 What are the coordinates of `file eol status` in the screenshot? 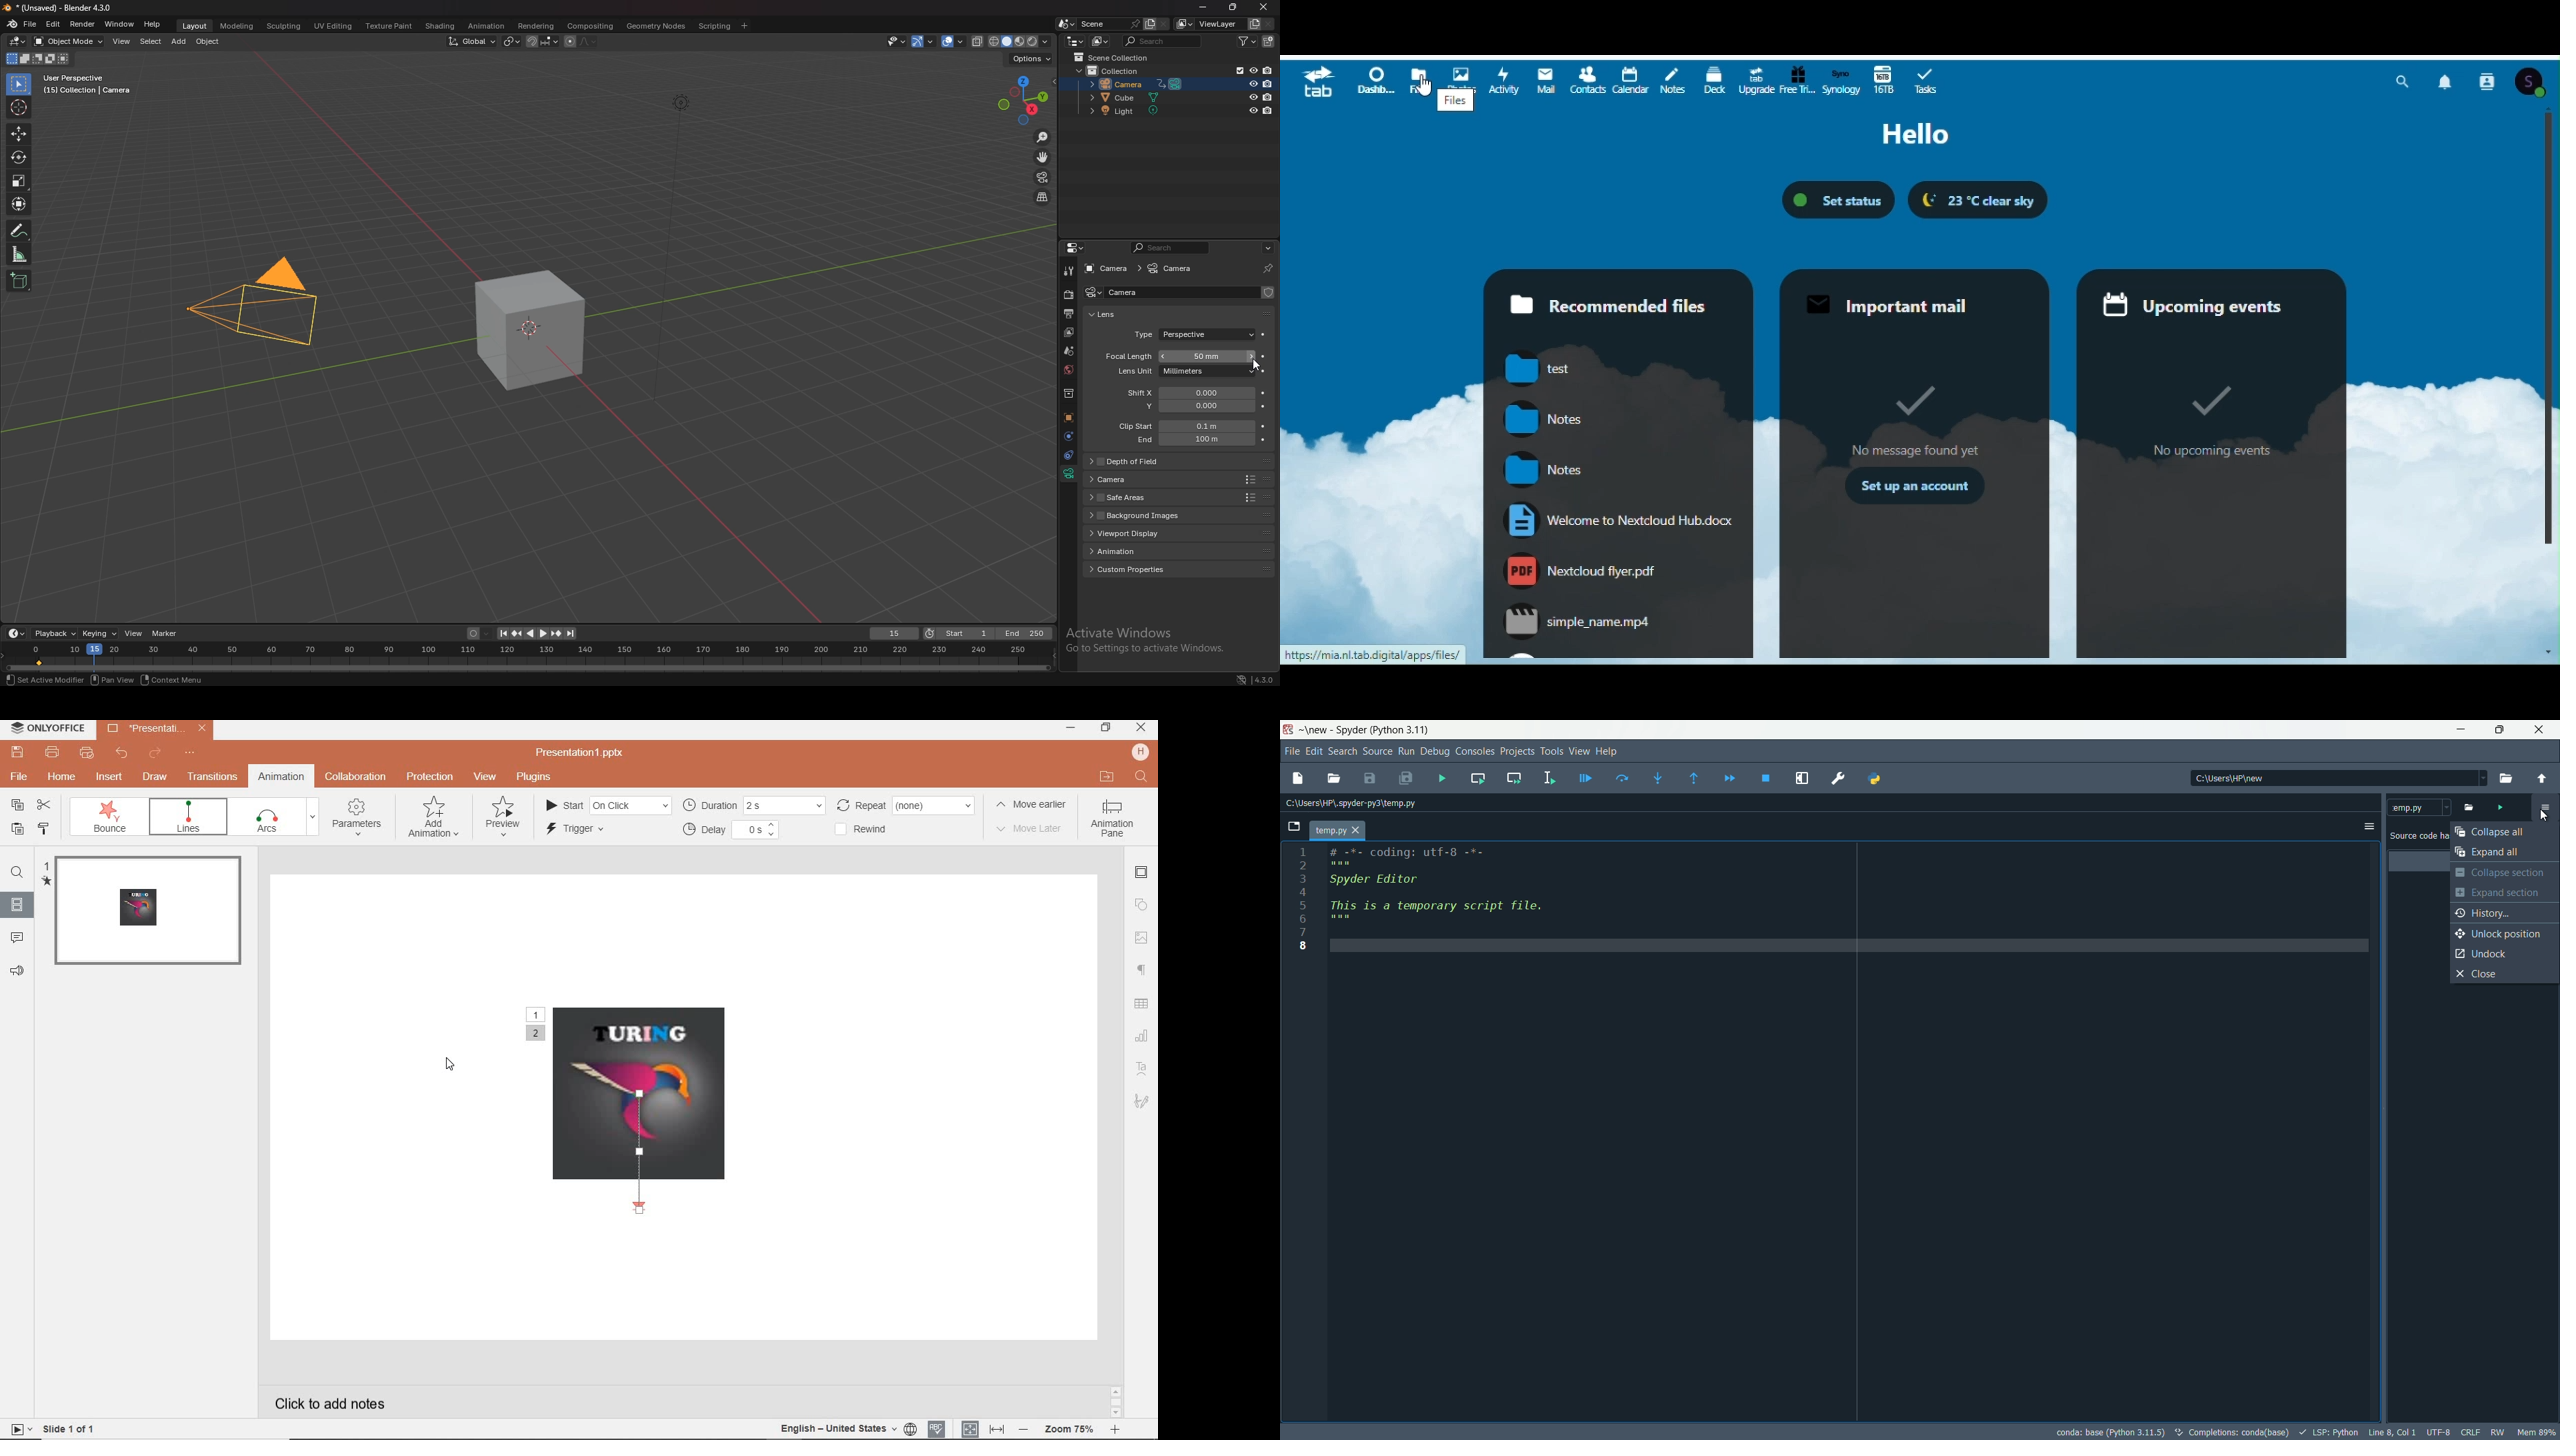 It's located at (2470, 1431).